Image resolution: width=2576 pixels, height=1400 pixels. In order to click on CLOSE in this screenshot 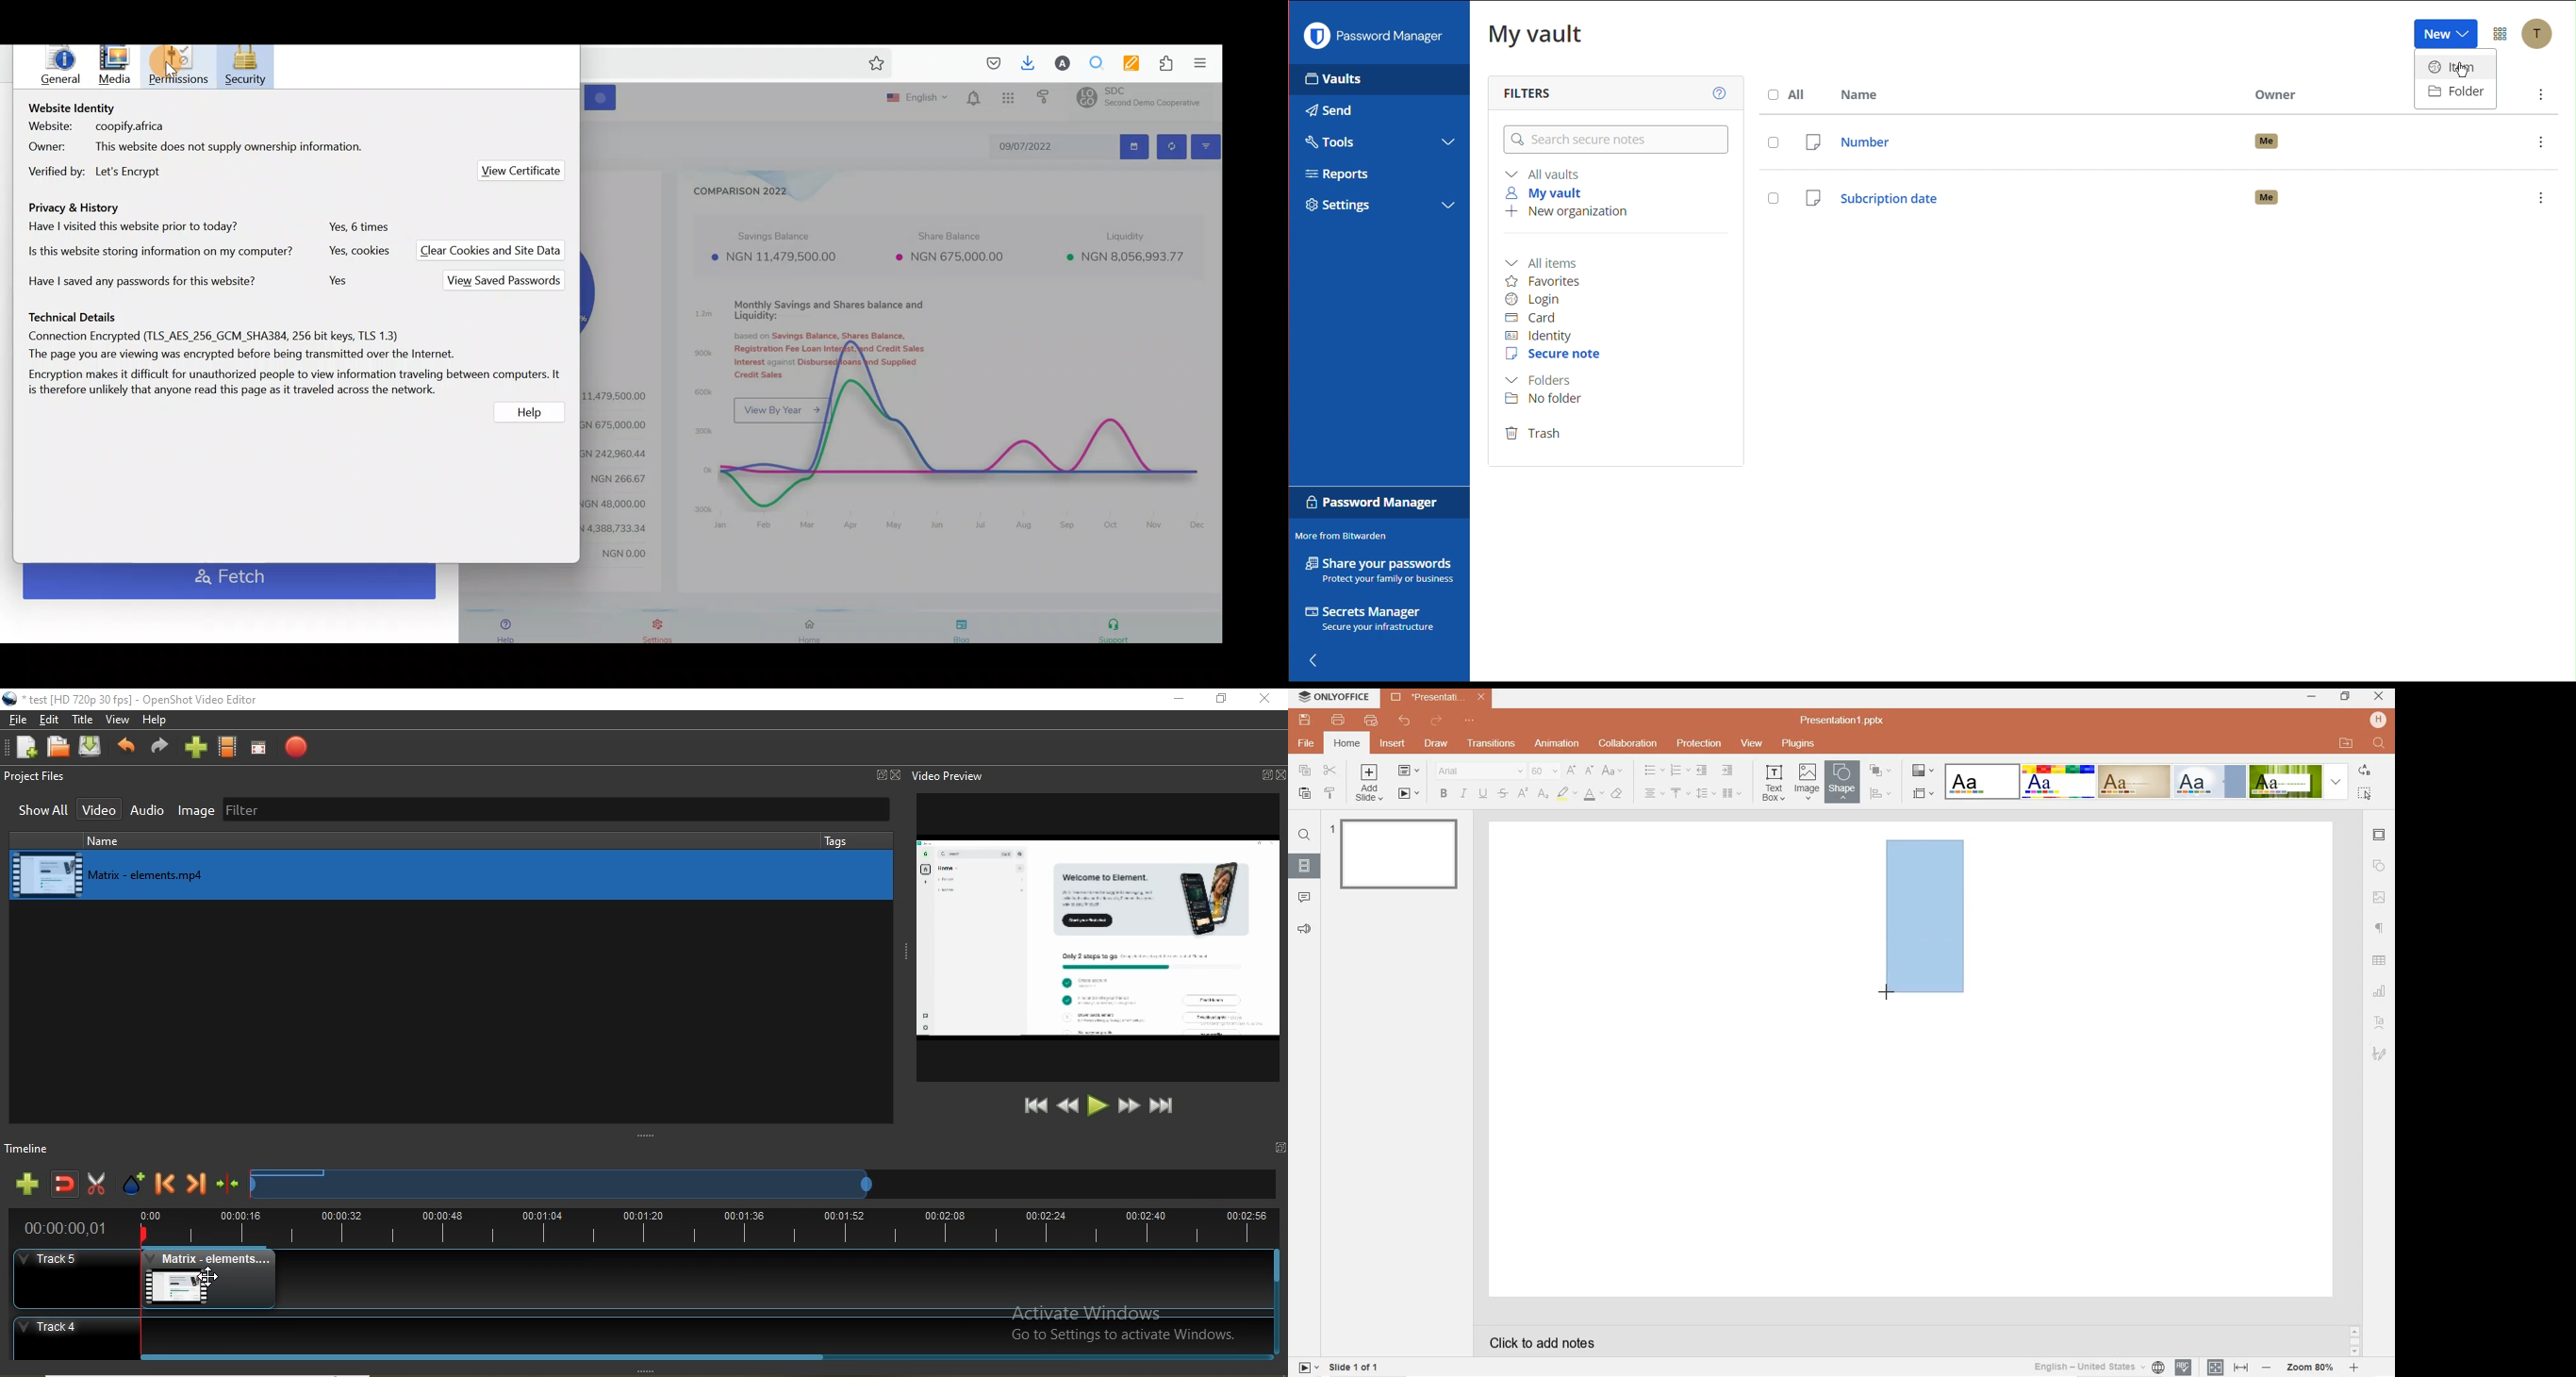, I will do `click(2380, 697)`.